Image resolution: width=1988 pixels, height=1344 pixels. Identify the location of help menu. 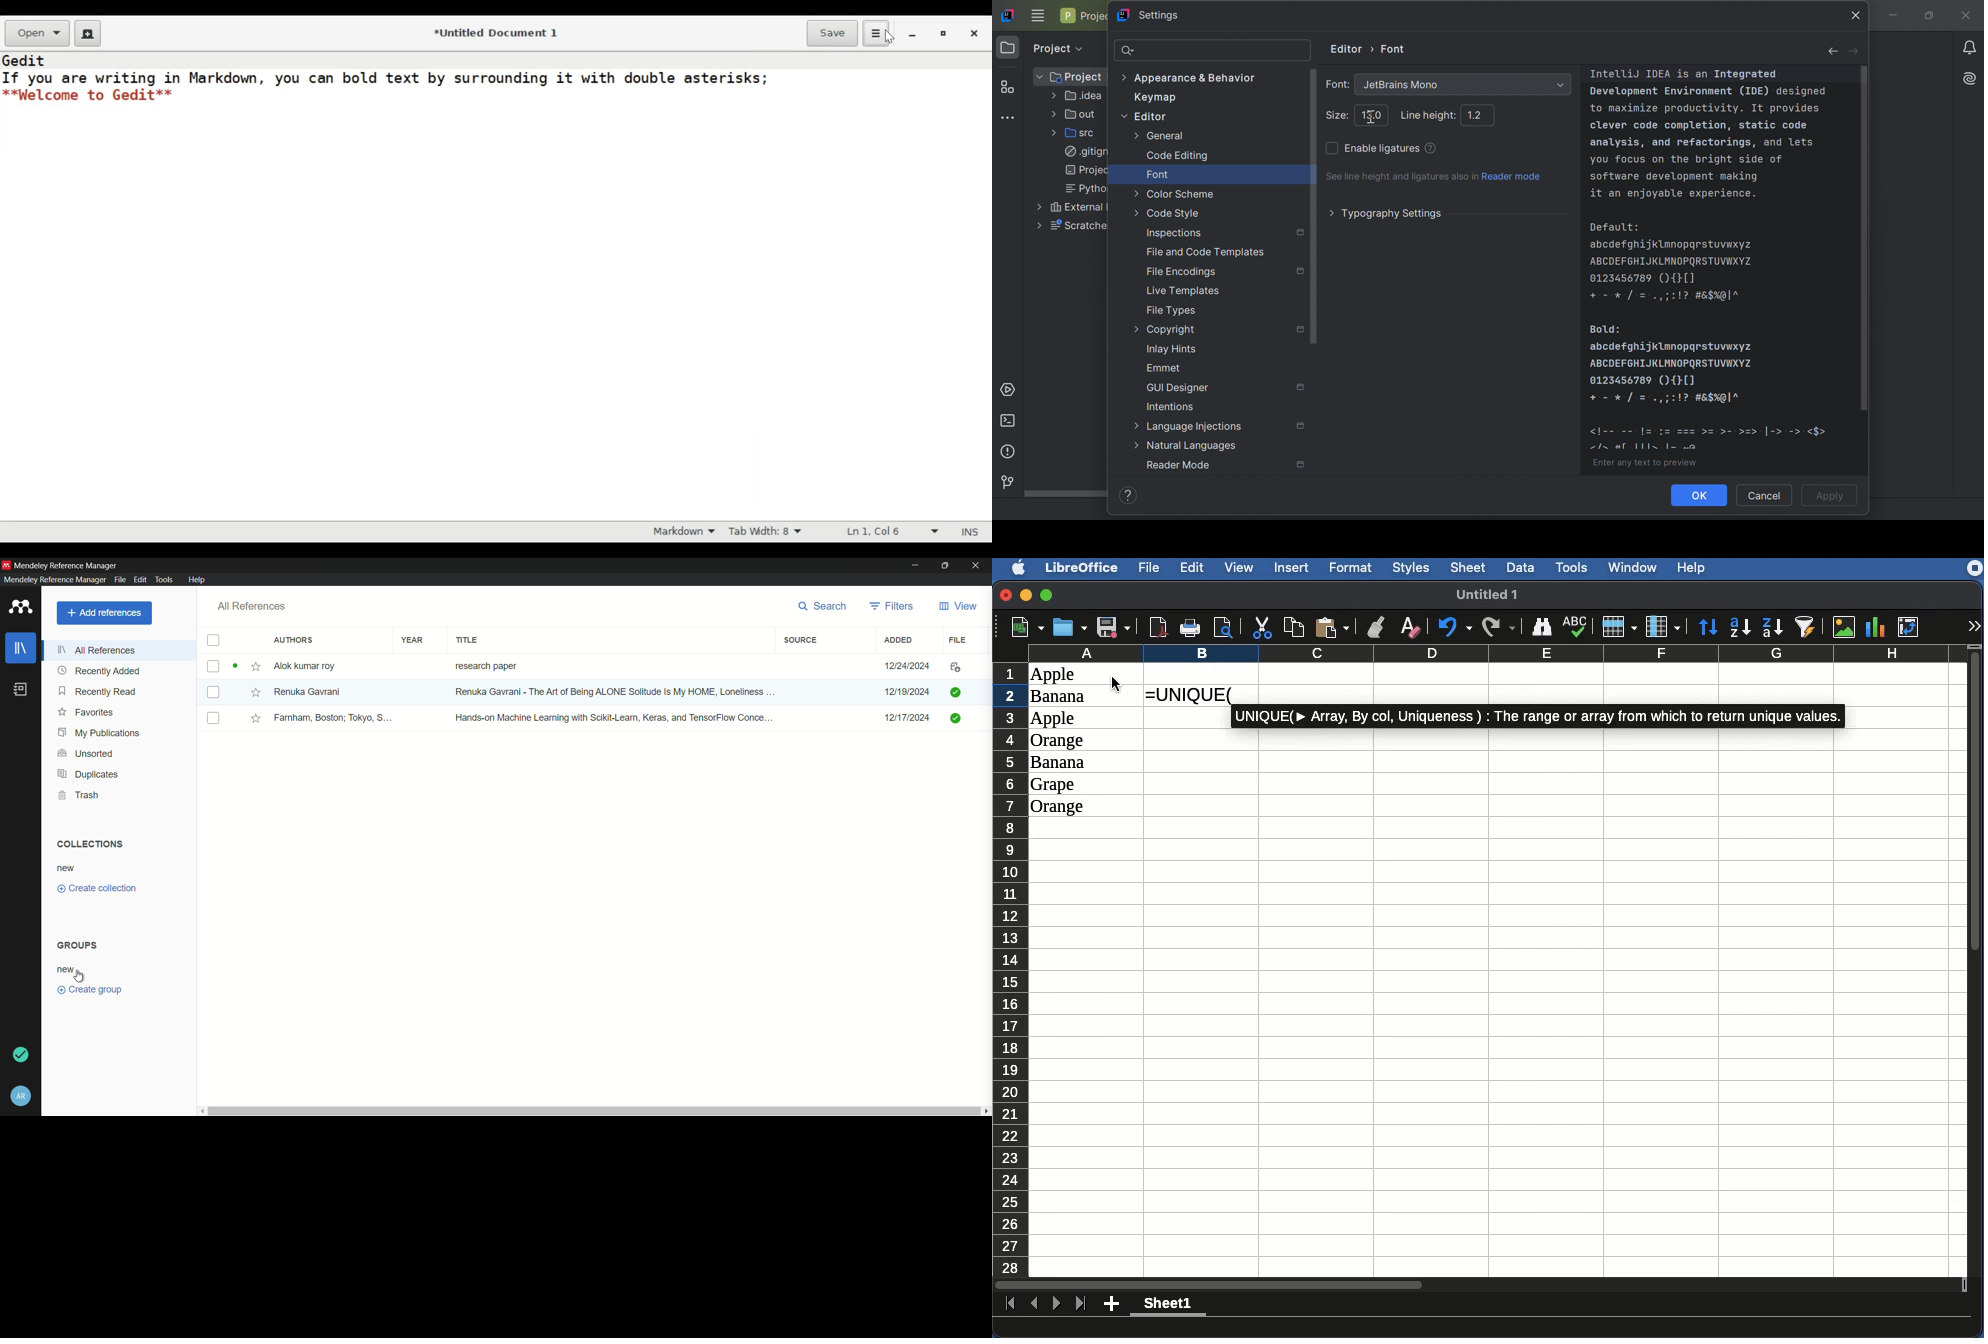
(198, 580).